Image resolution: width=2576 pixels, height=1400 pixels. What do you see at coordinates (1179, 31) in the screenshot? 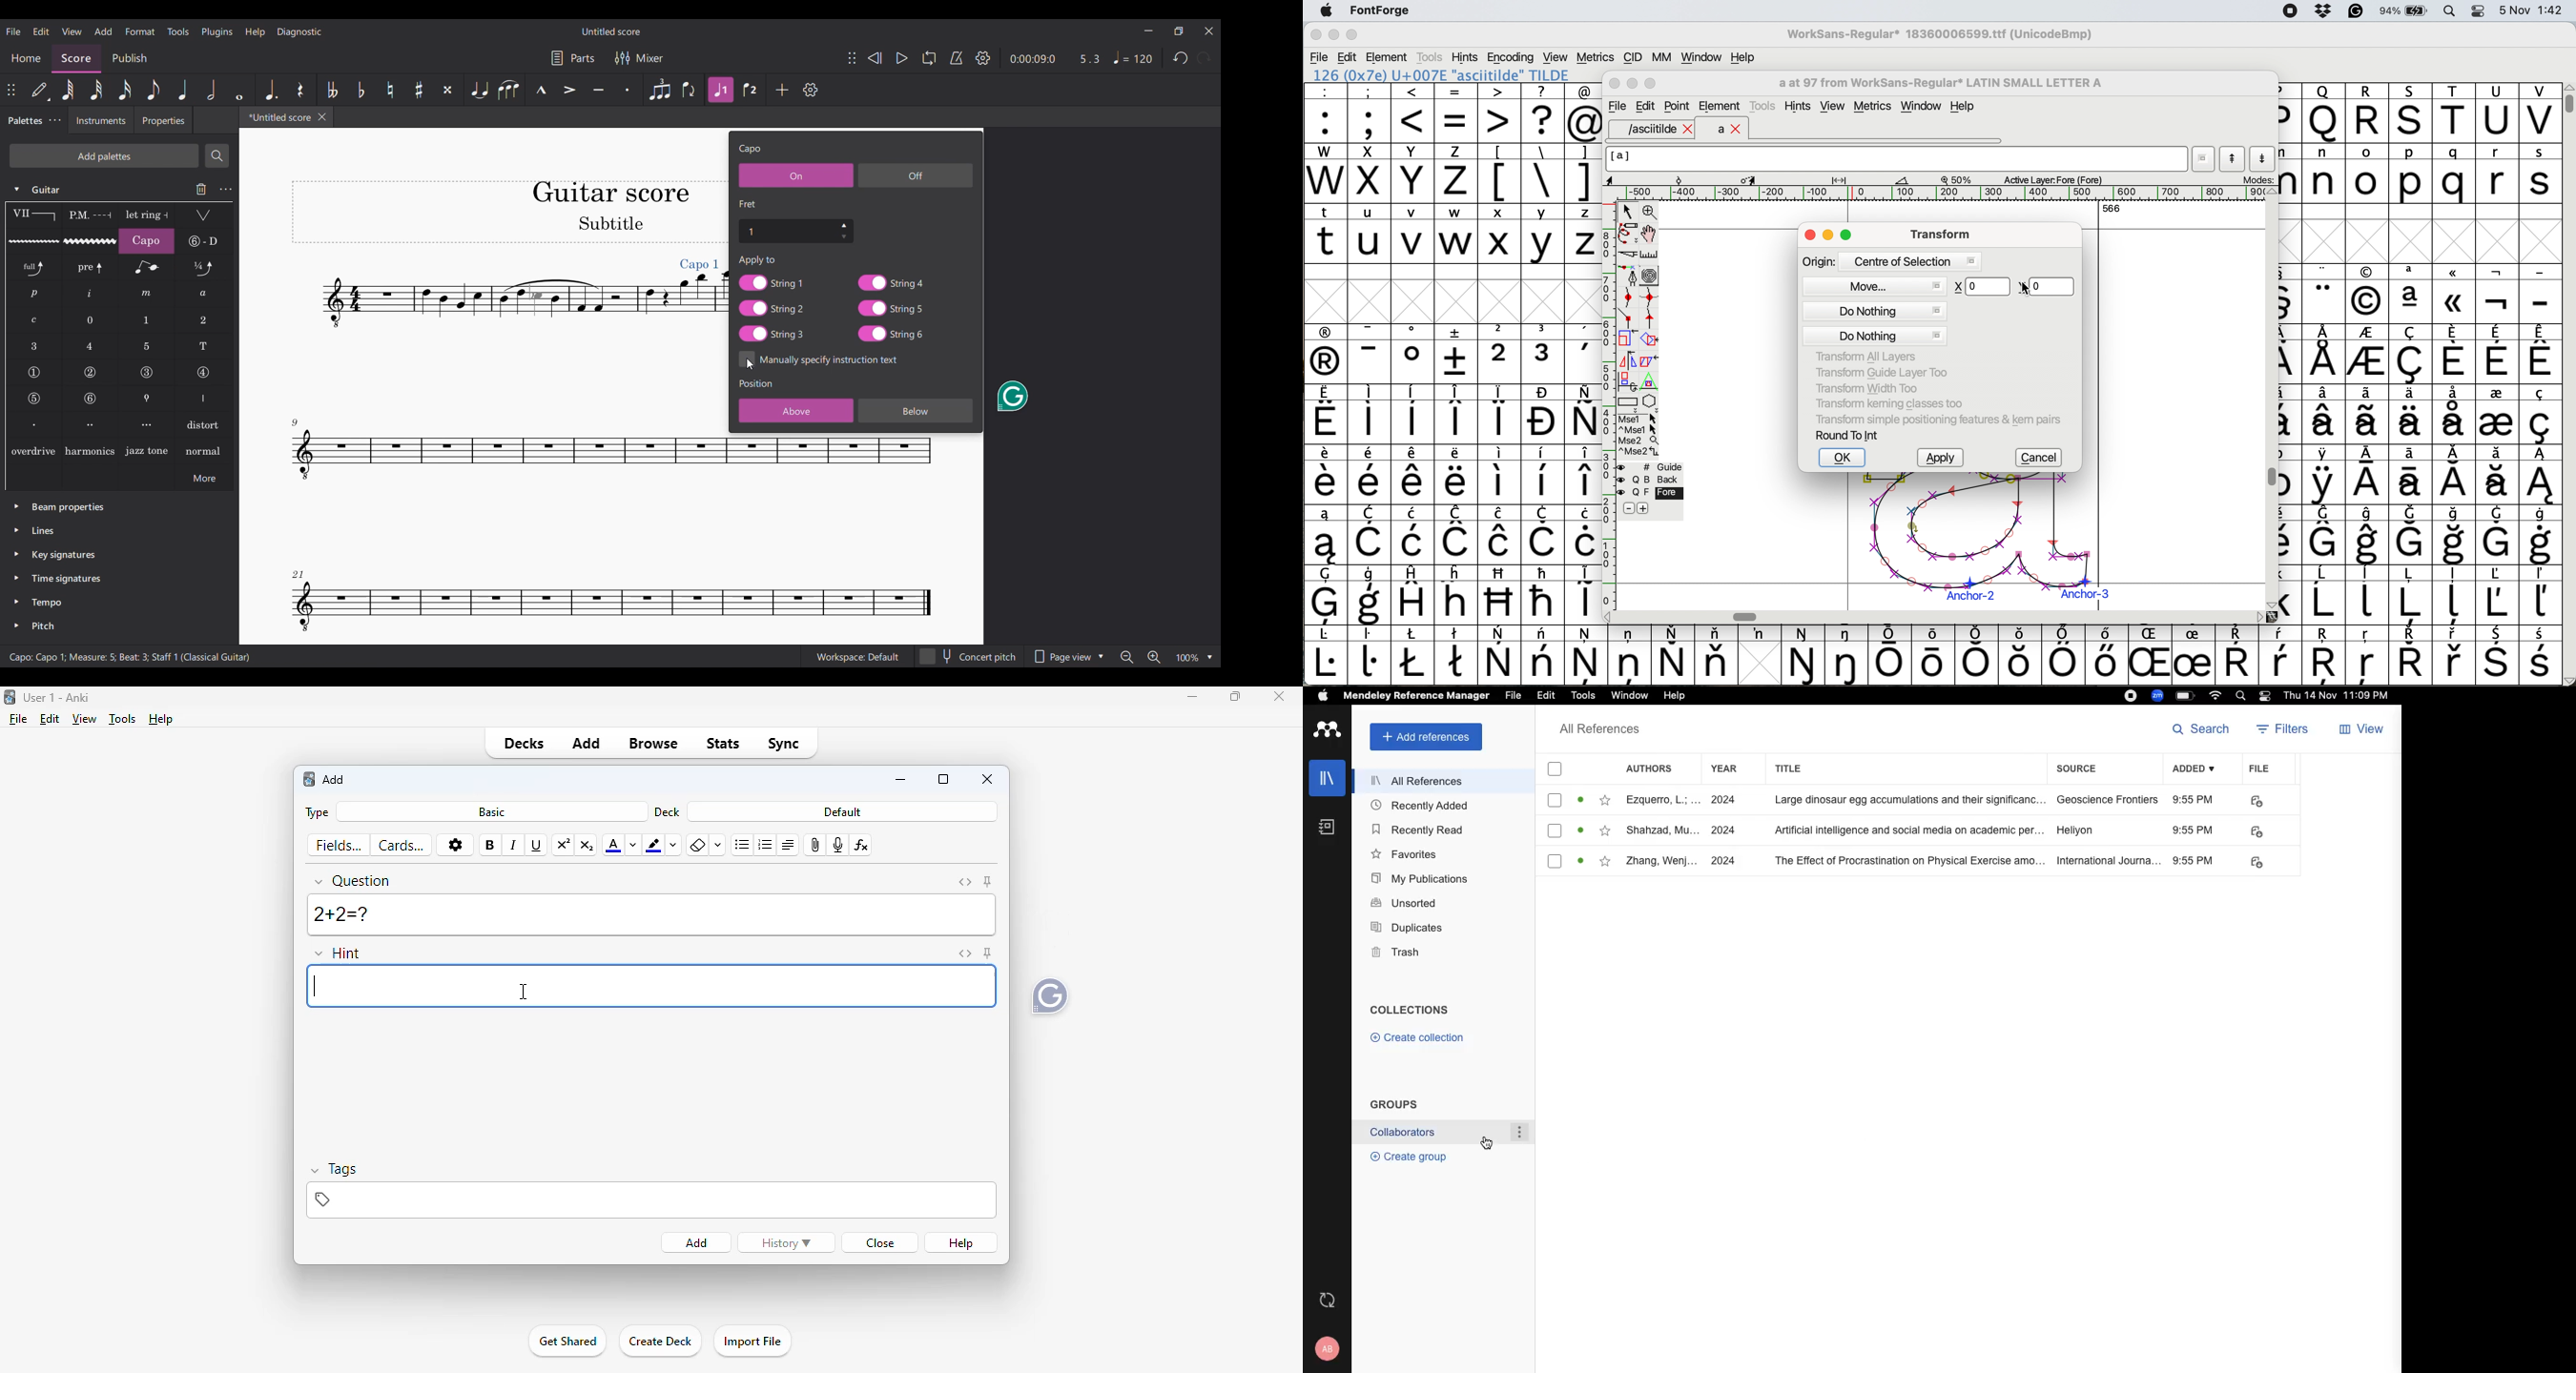
I see `Show in smaller tab` at bounding box center [1179, 31].